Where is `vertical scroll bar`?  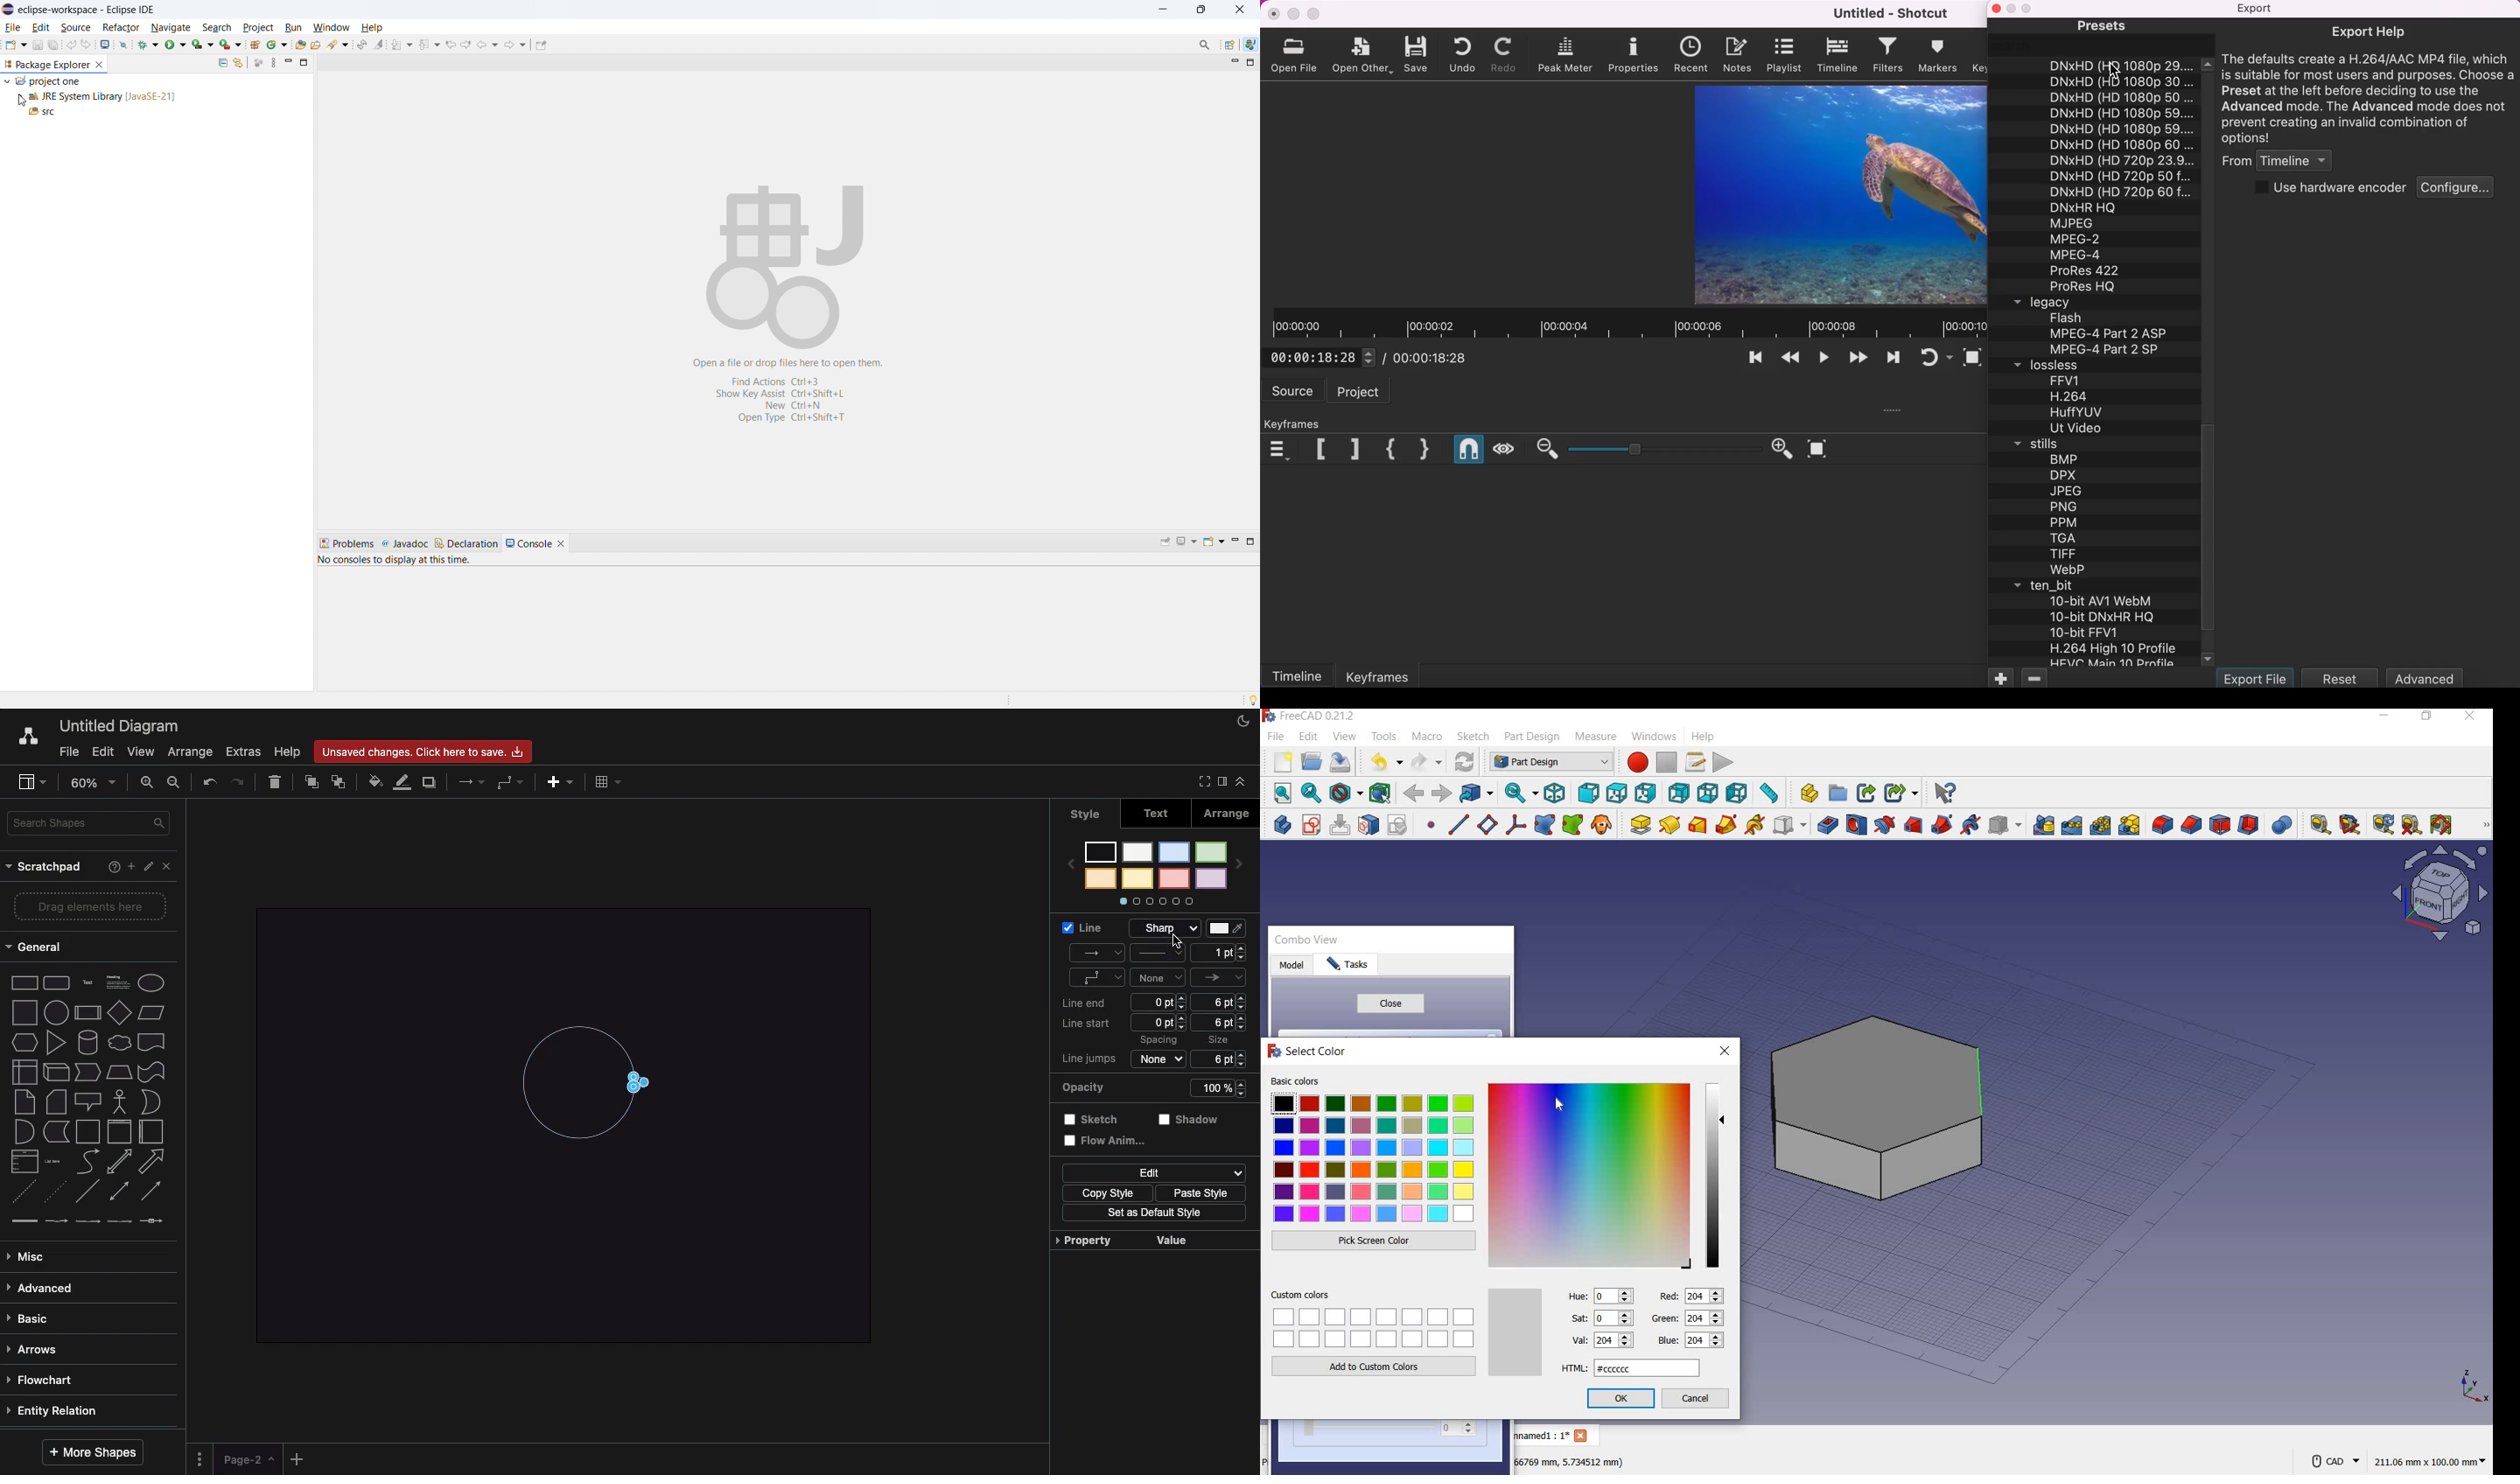 vertical scroll bar is located at coordinates (2206, 361).